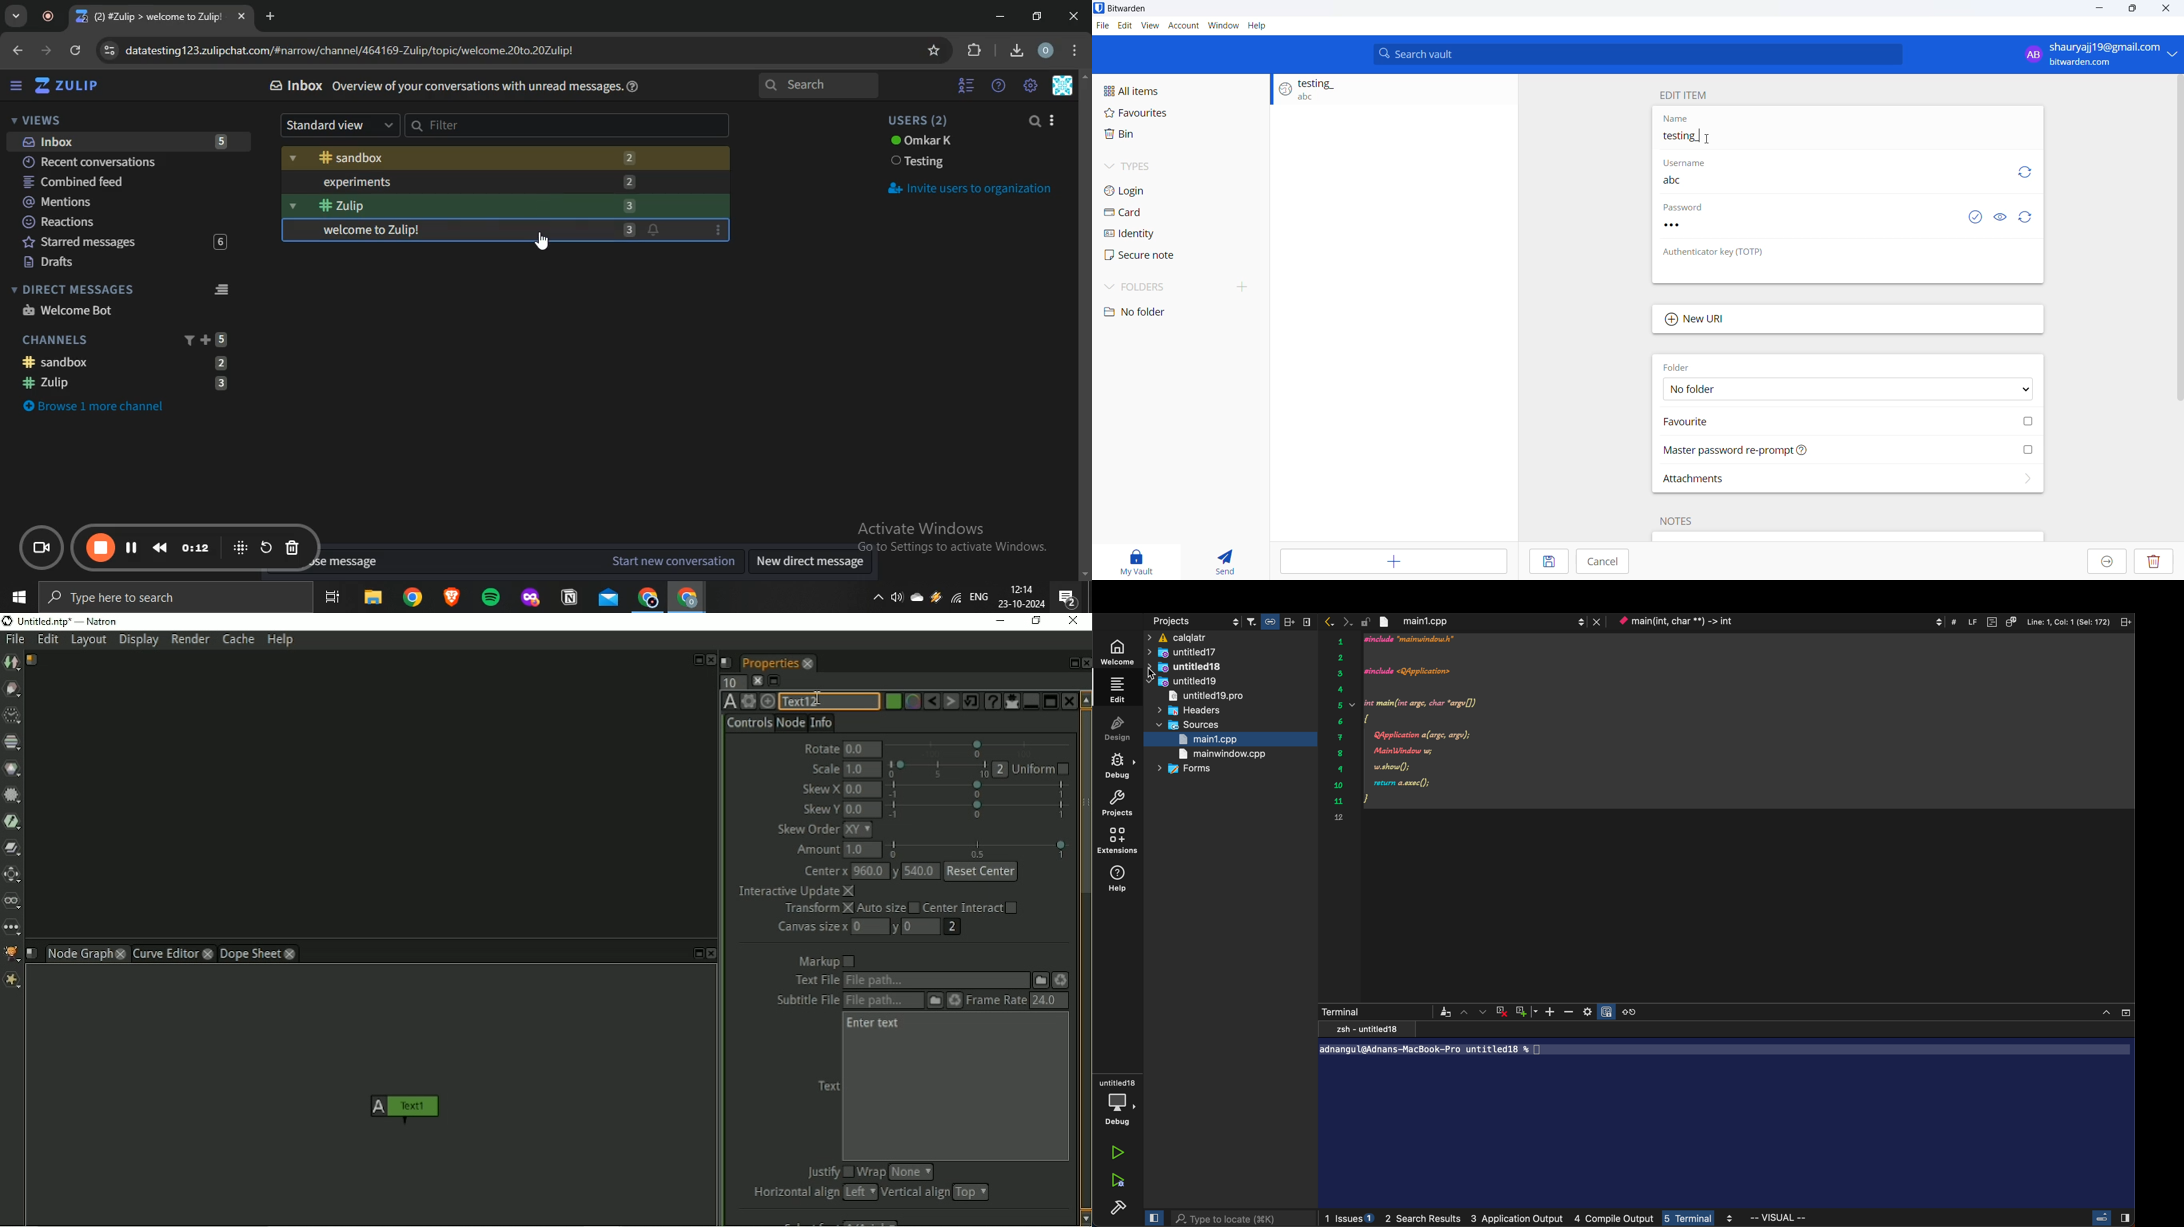 Image resolution: width=2184 pixels, height=1232 pixels. Describe the element at coordinates (126, 161) in the screenshot. I see `recent conversations` at that location.